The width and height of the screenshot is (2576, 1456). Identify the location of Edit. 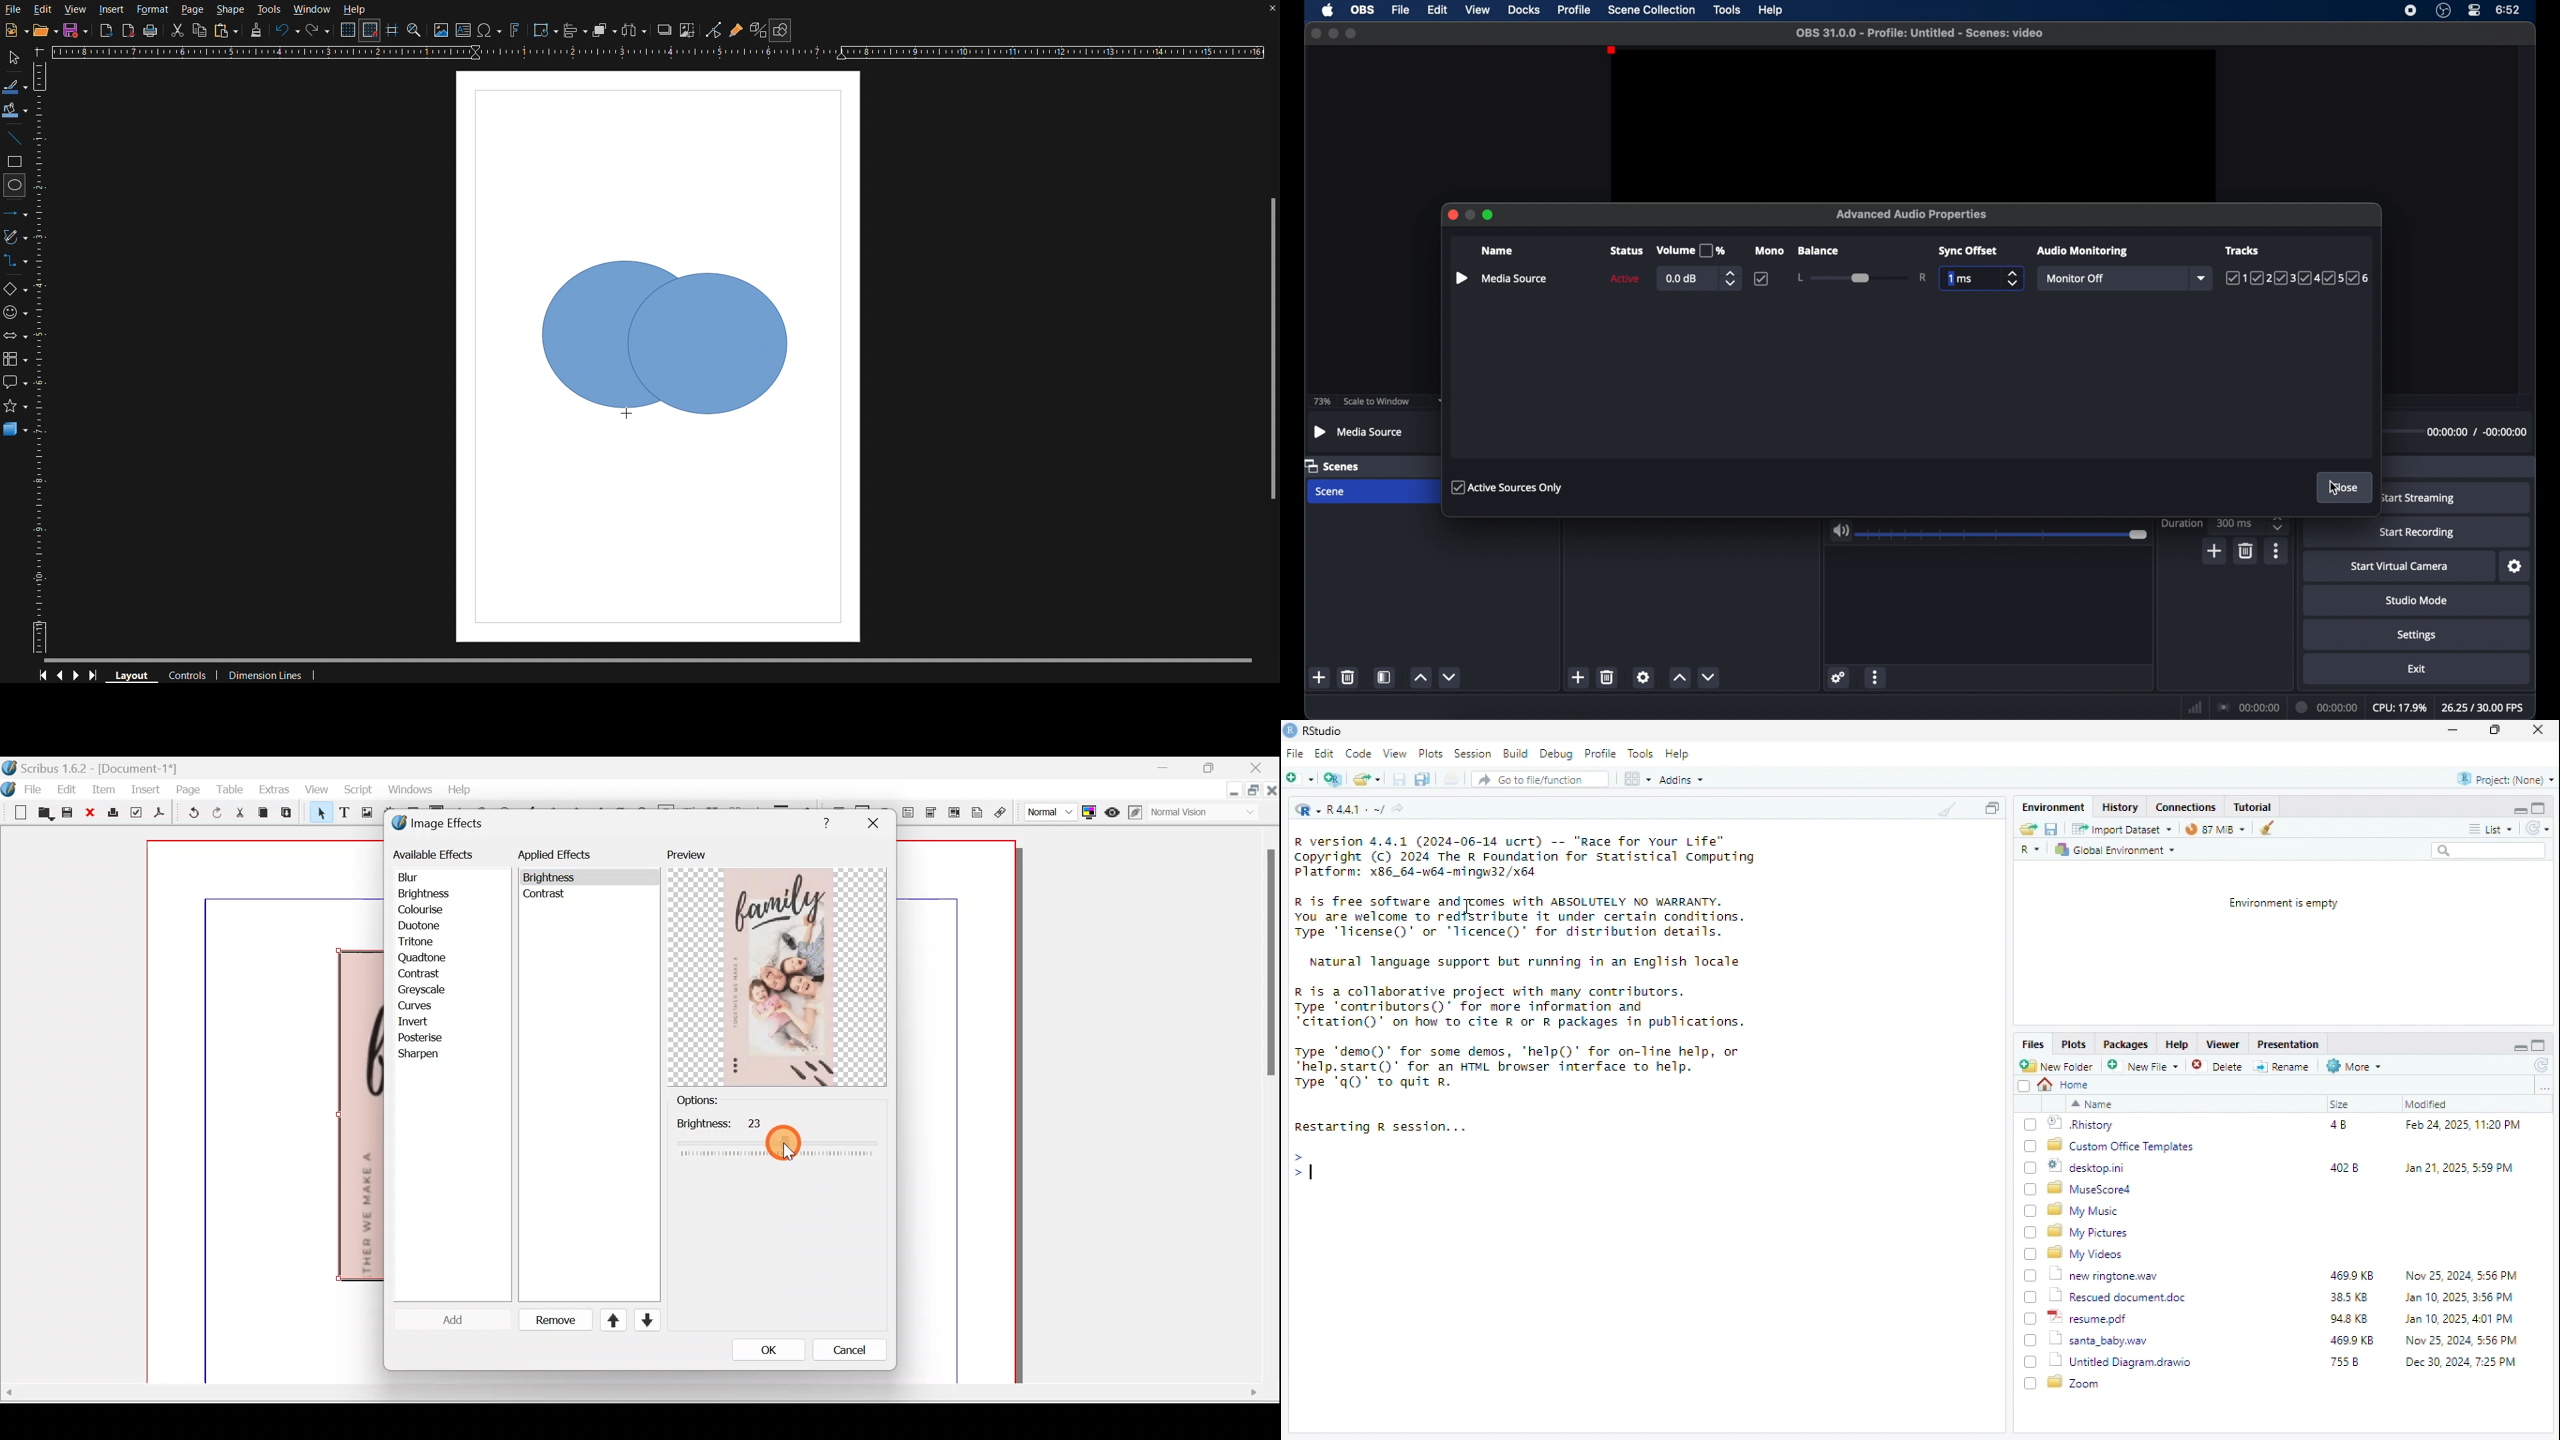
(1325, 753).